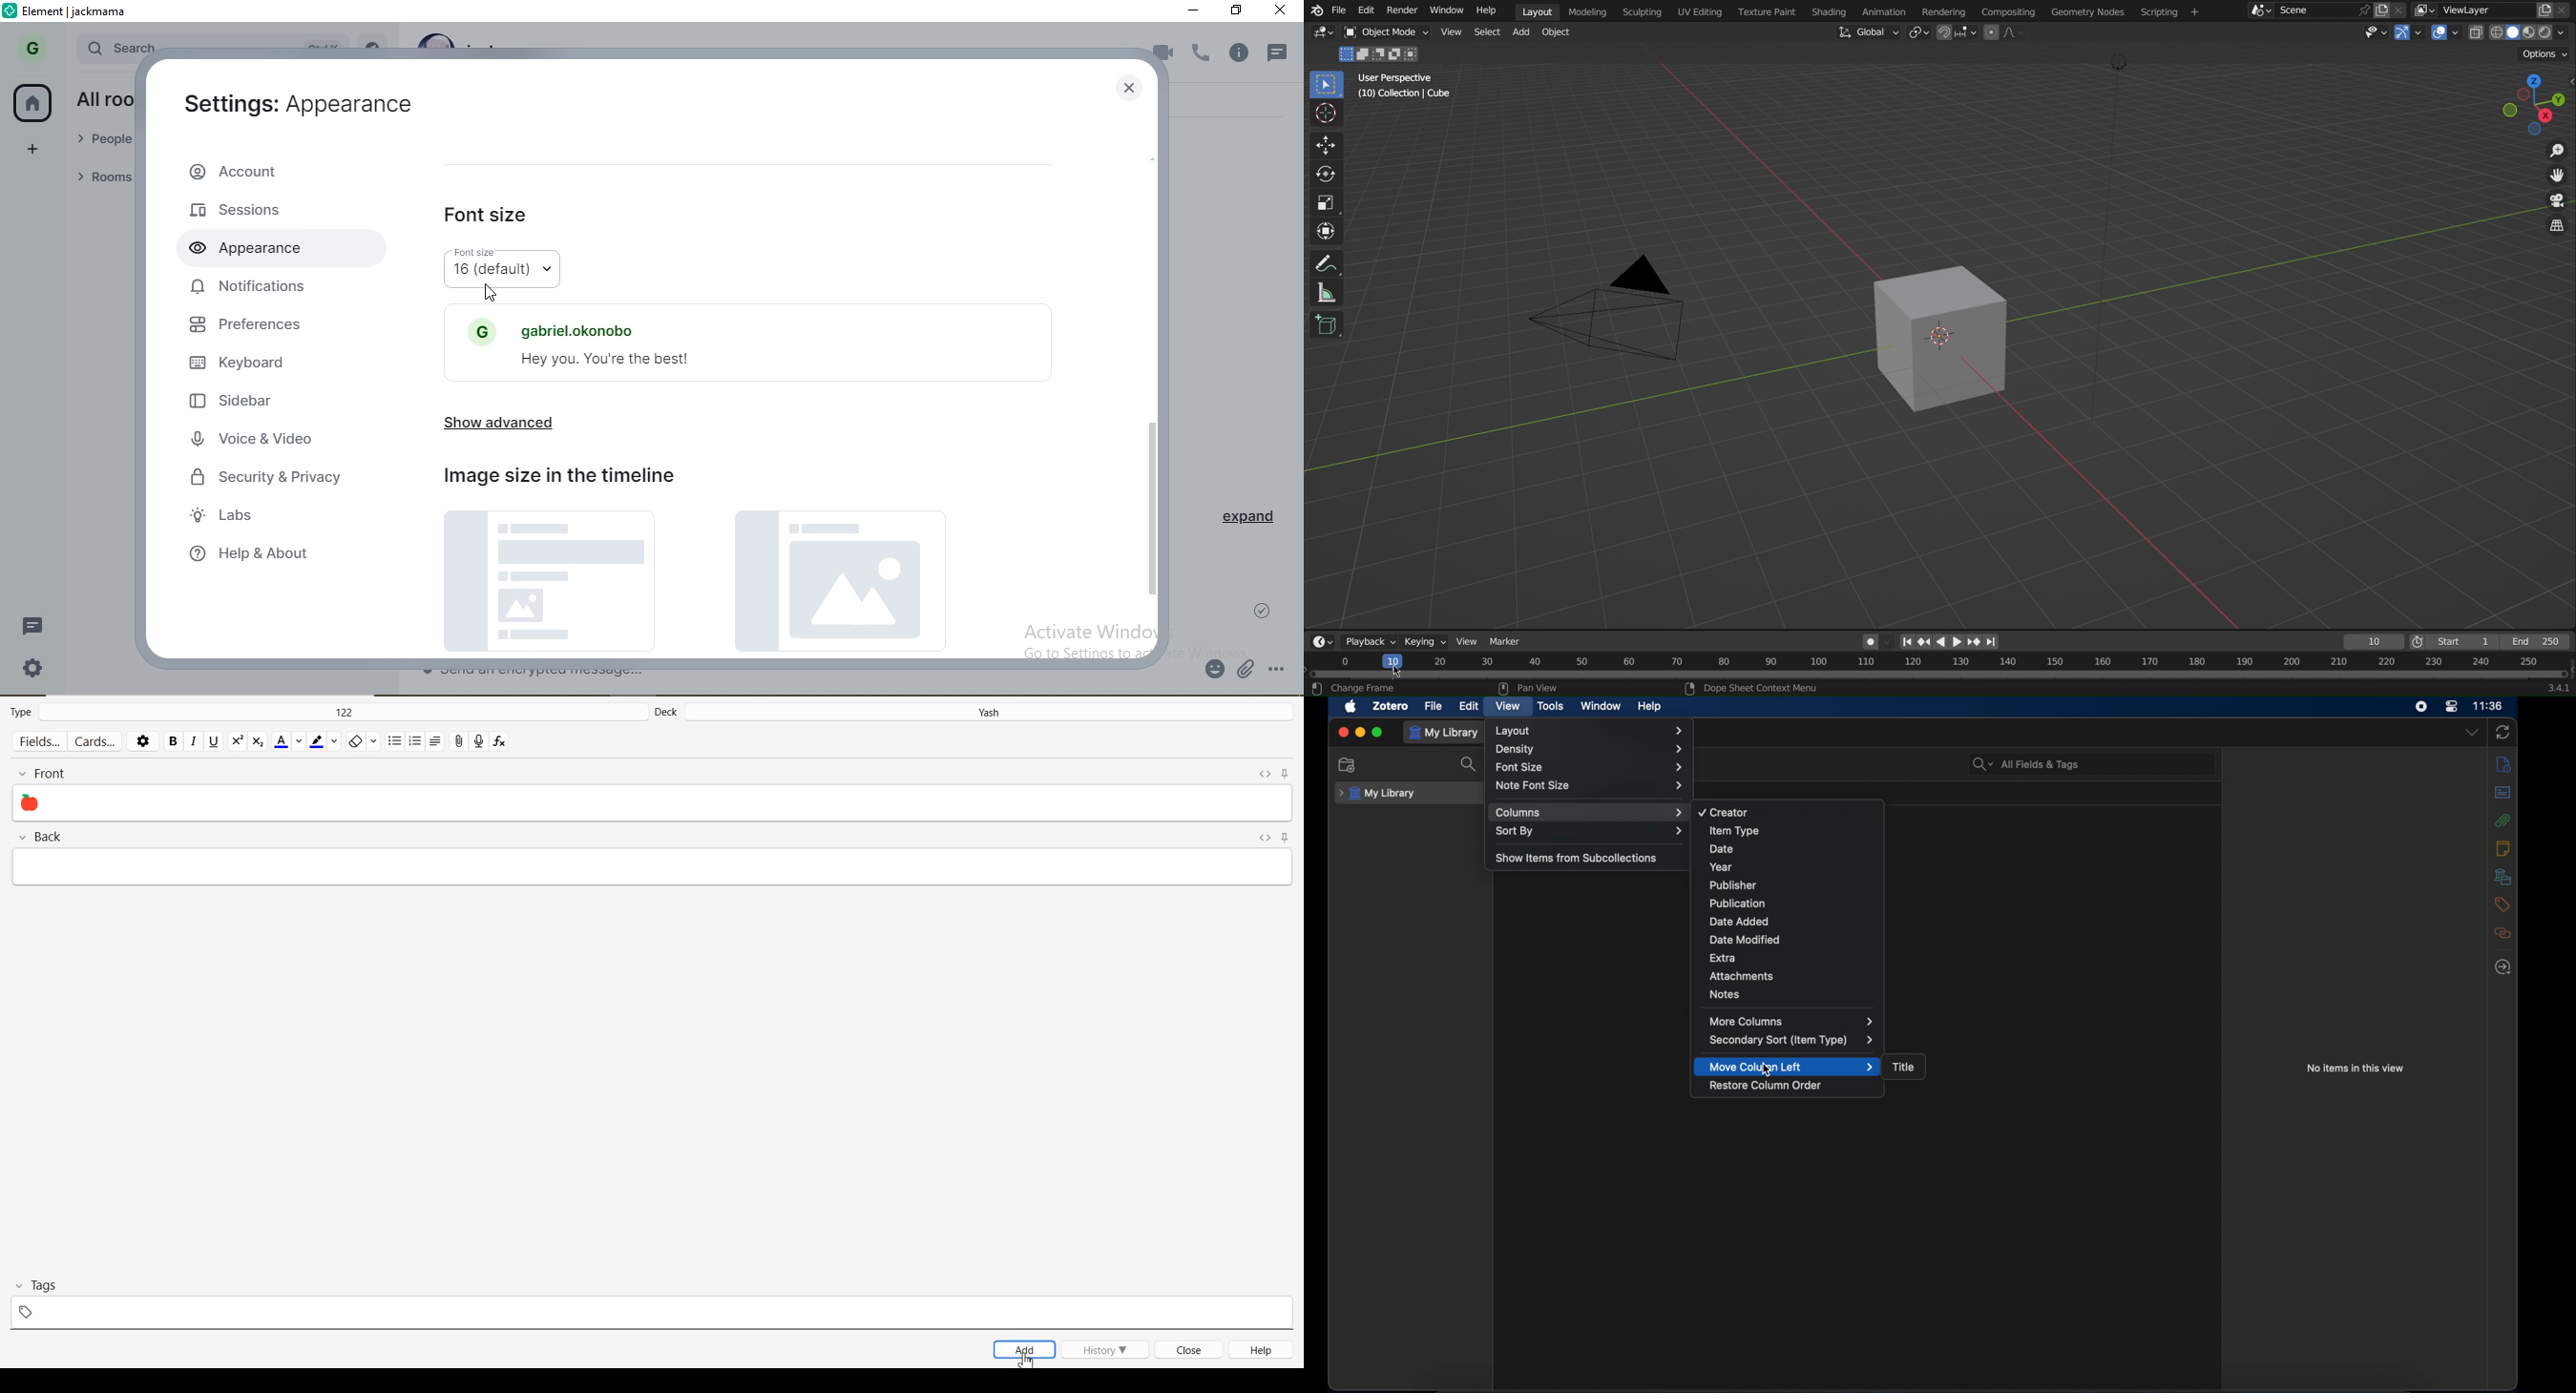 Image resolution: width=2576 pixels, height=1400 pixels. Describe the element at coordinates (1724, 957) in the screenshot. I see `extra` at that location.